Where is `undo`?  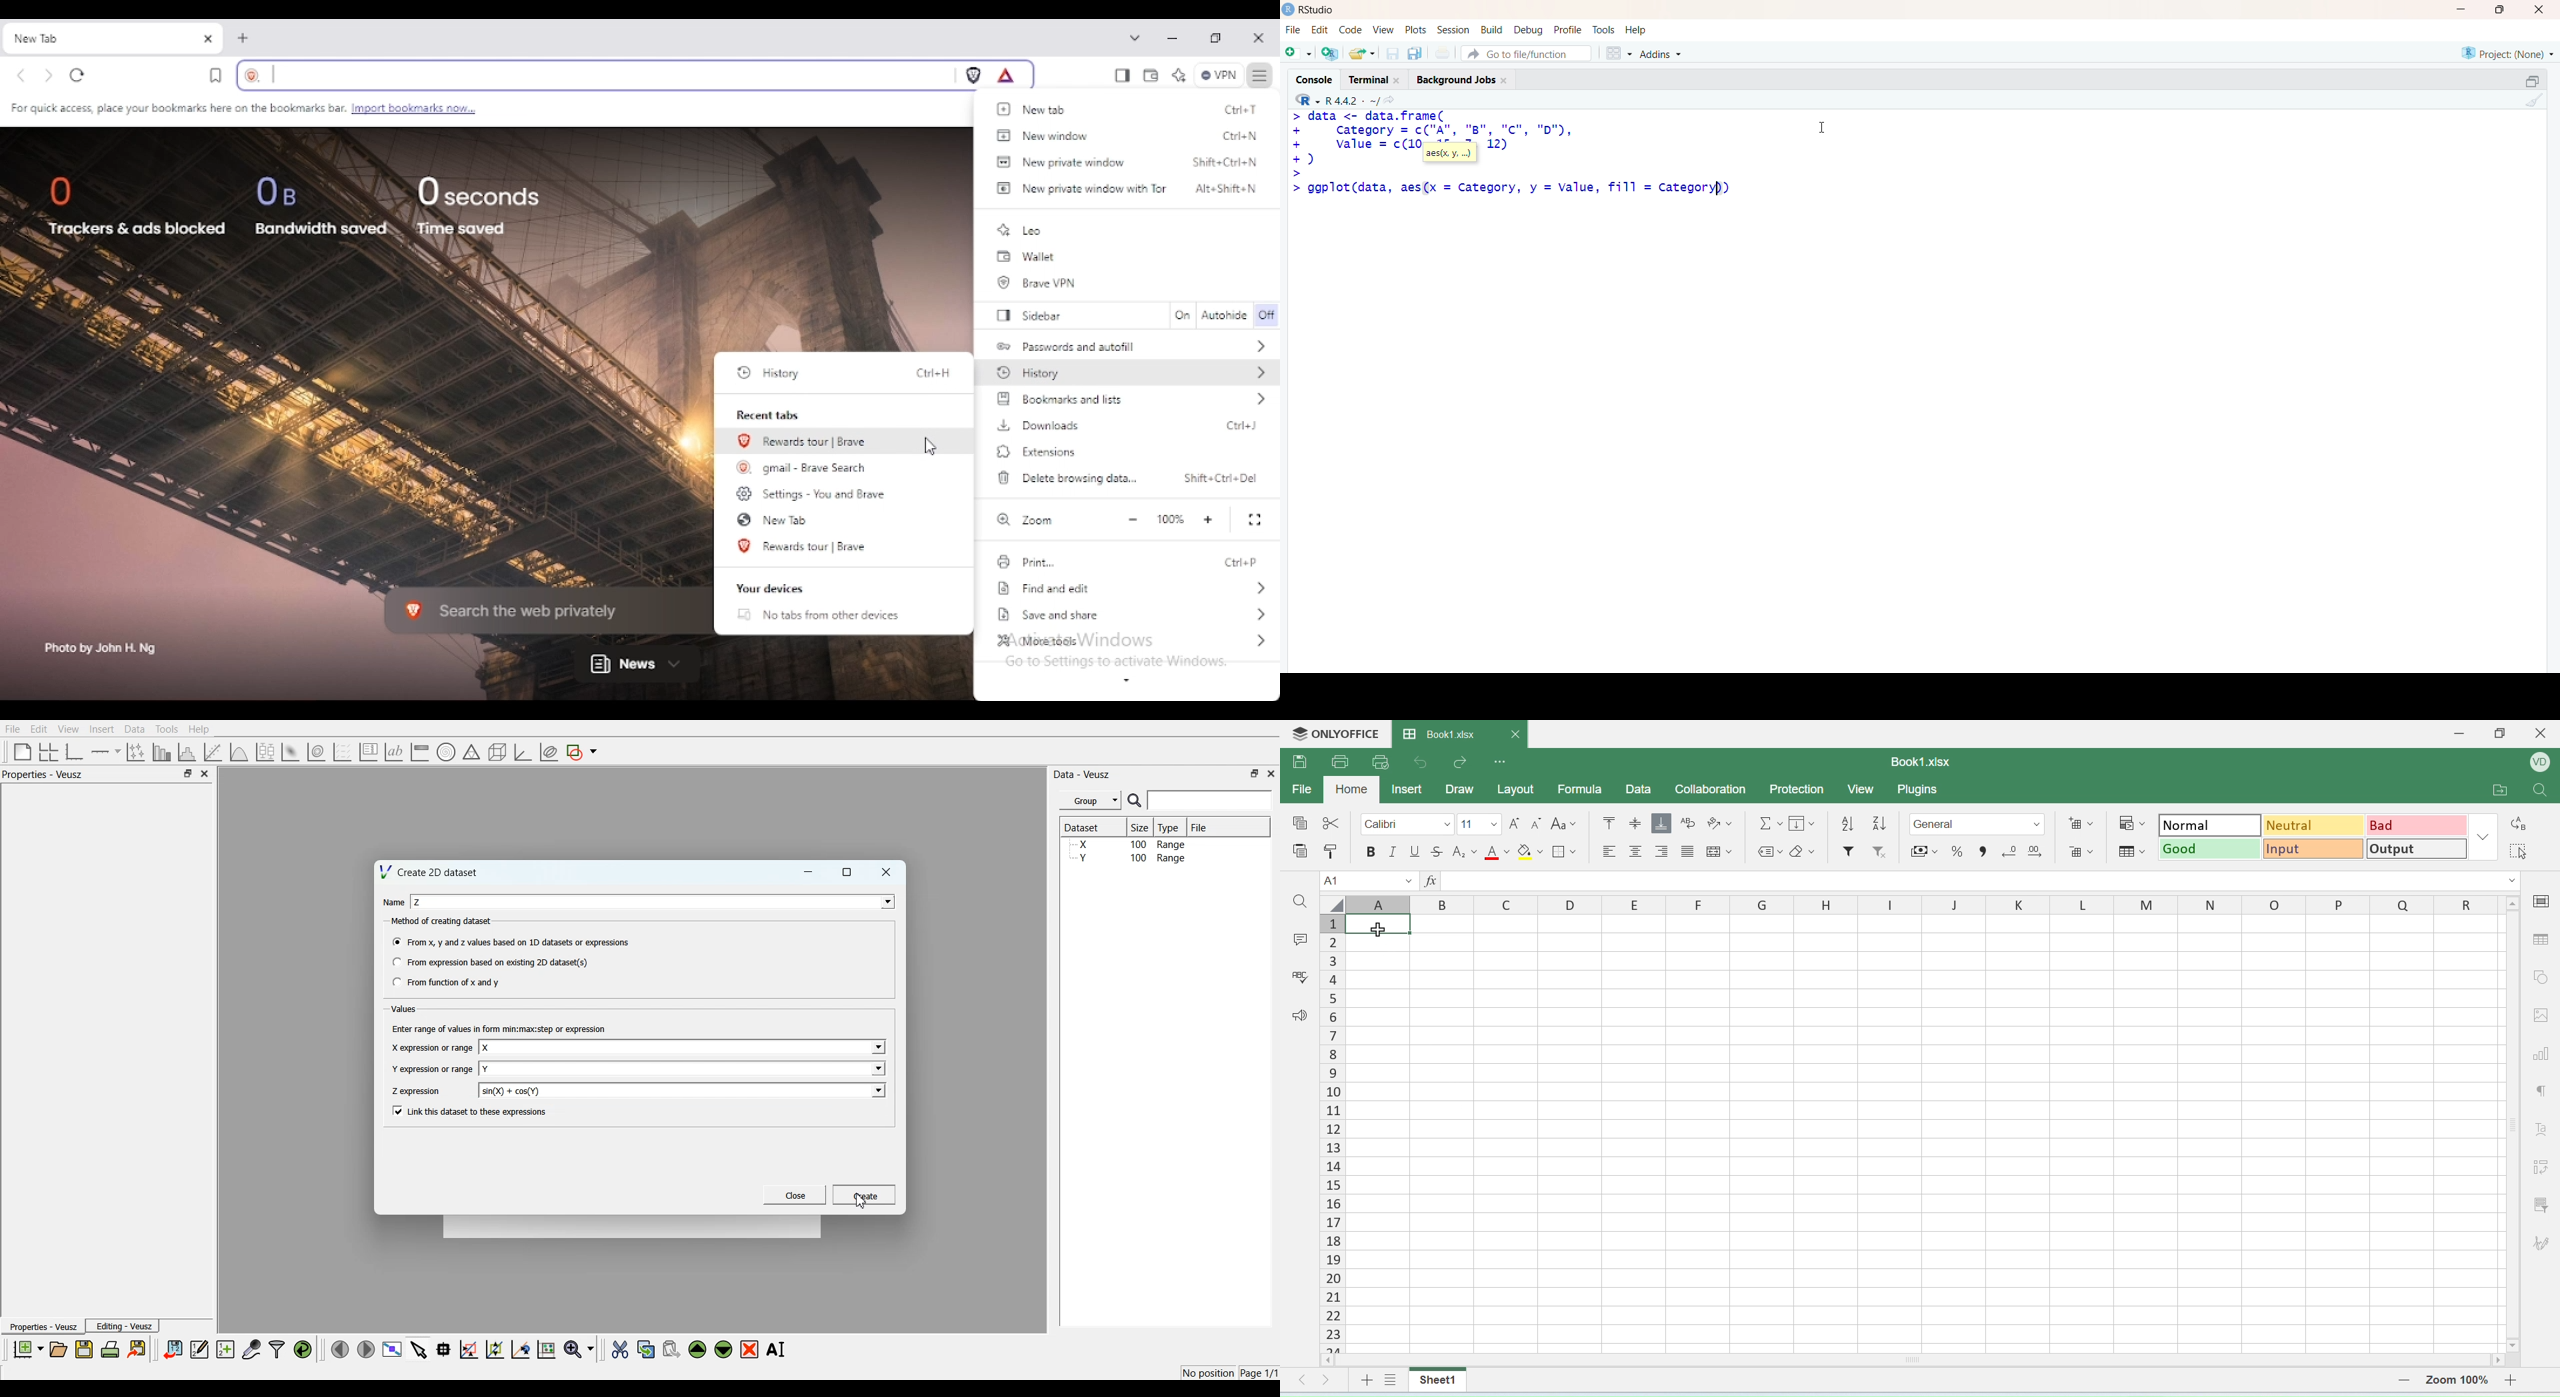 undo is located at coordinates (1425, 761).